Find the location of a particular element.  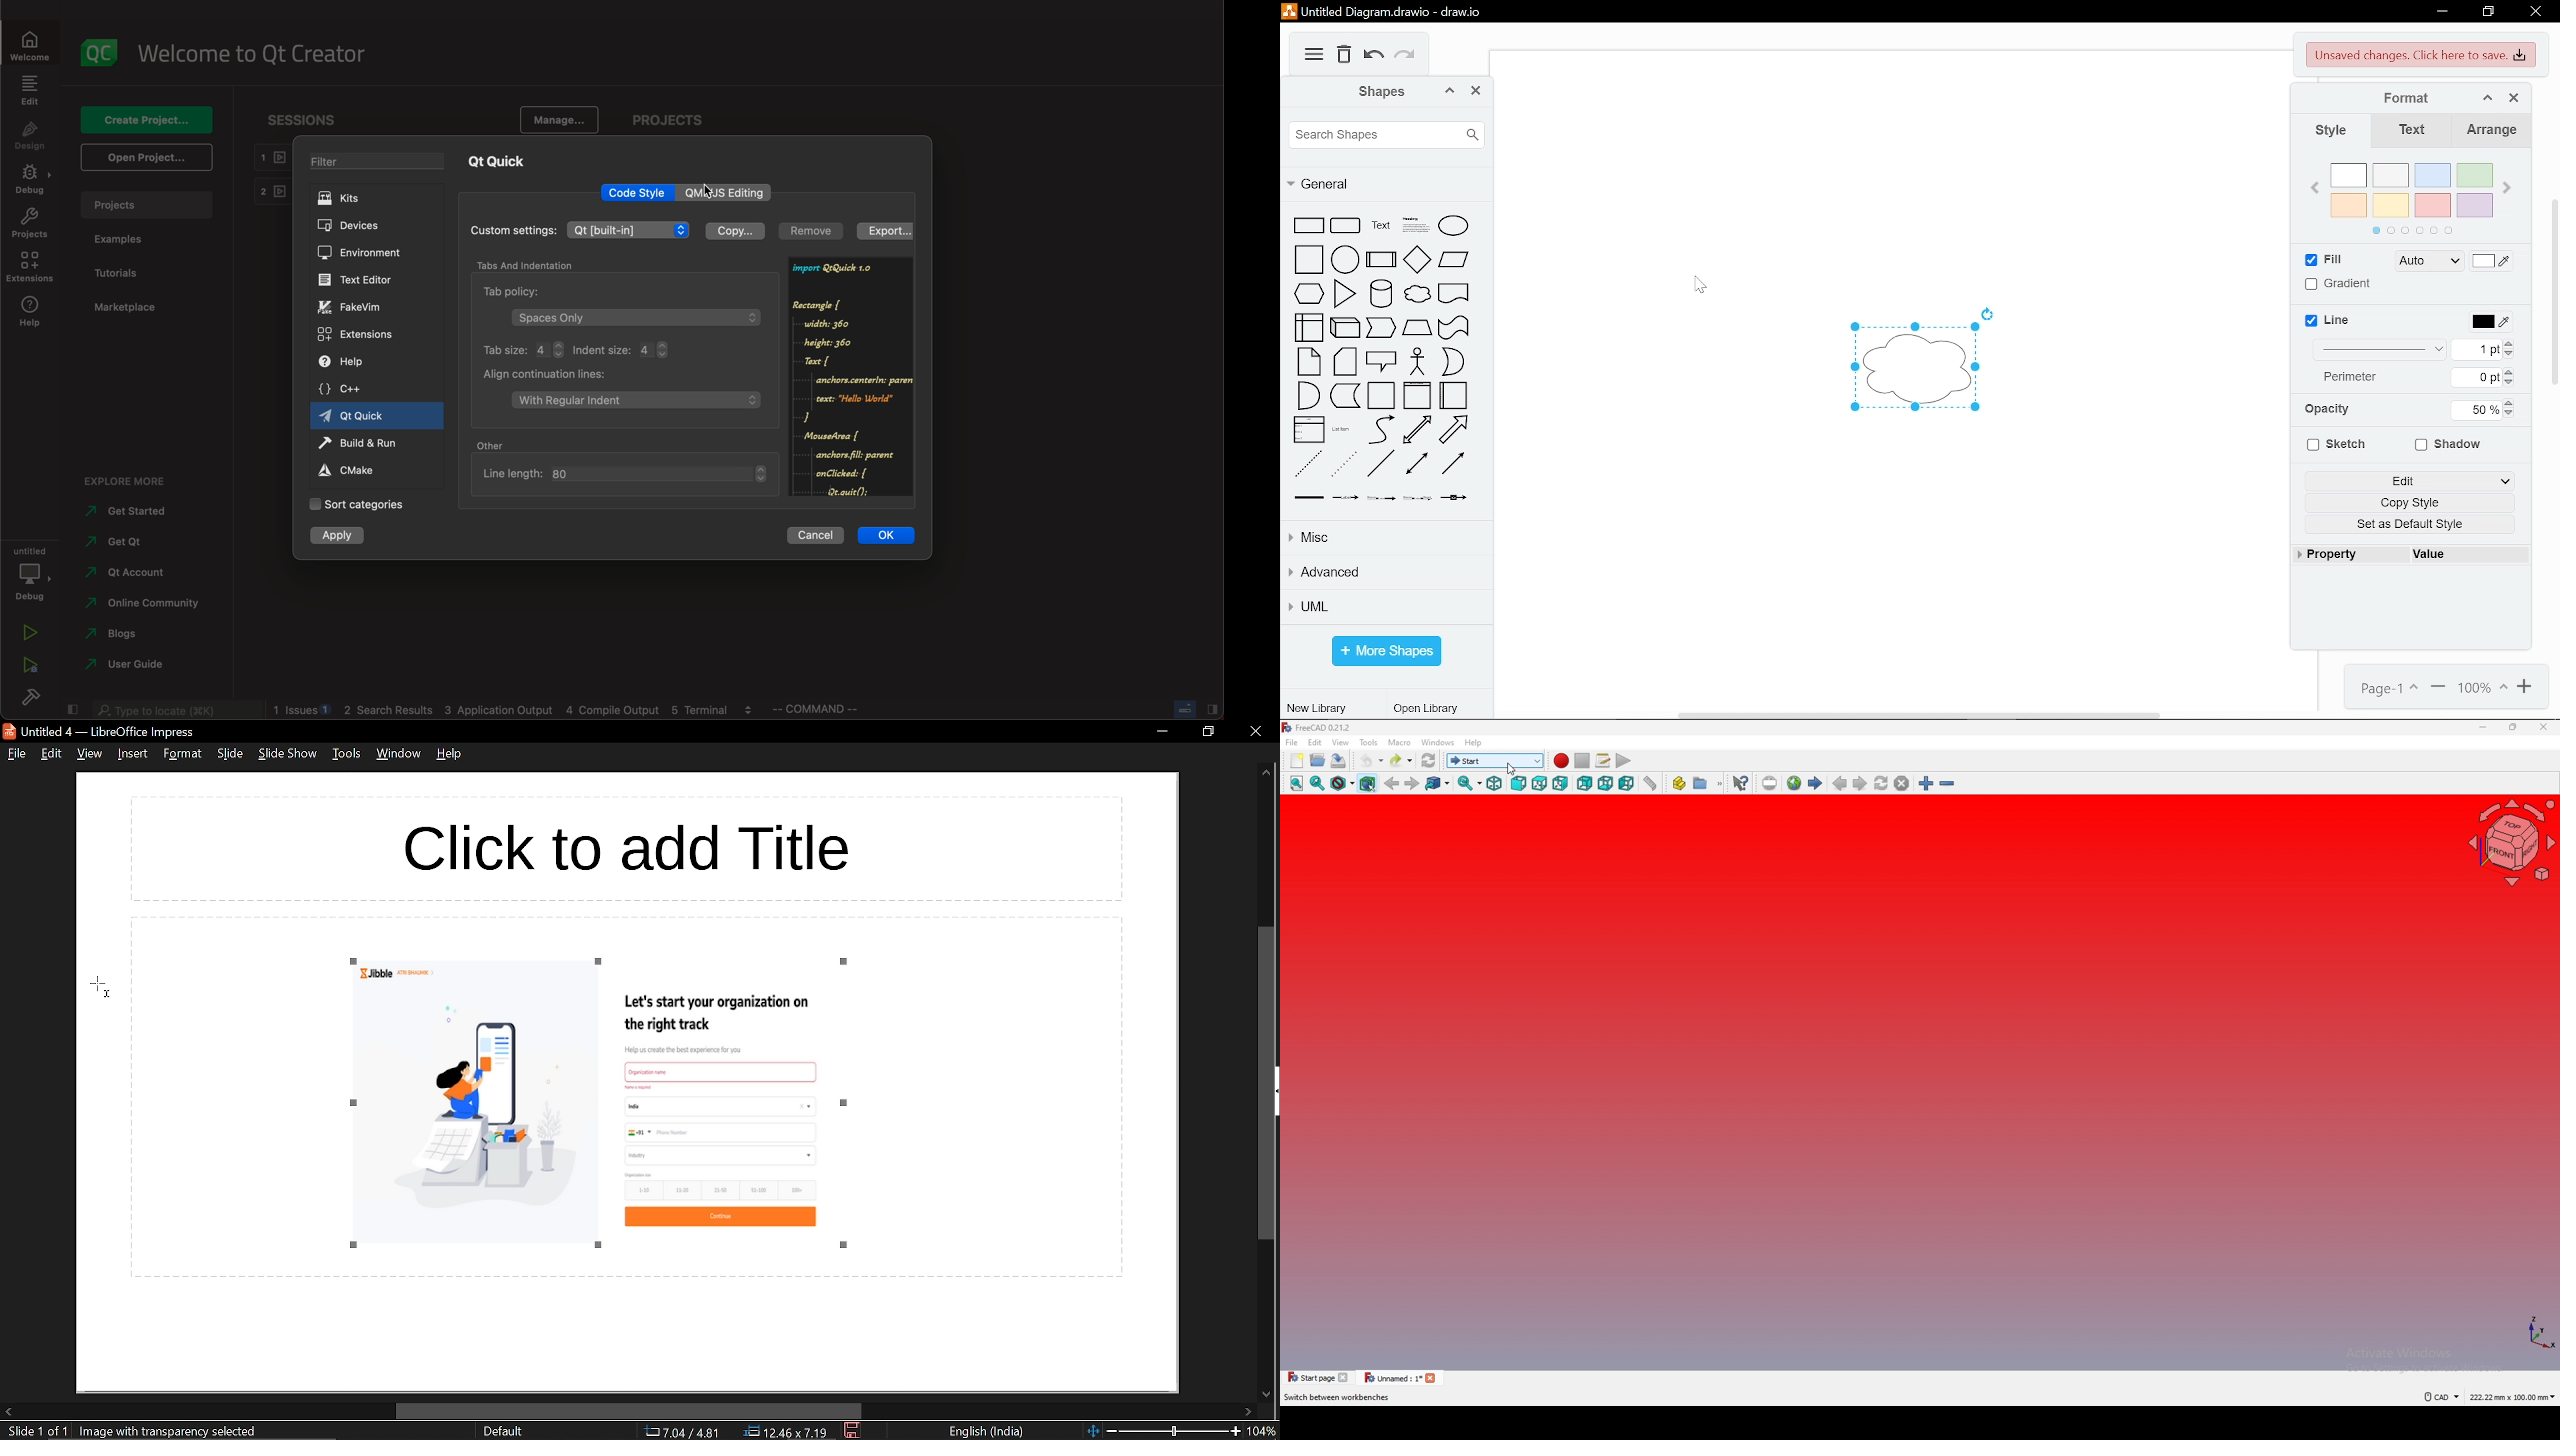

change zoom is located at coordinates (1162, 1432).